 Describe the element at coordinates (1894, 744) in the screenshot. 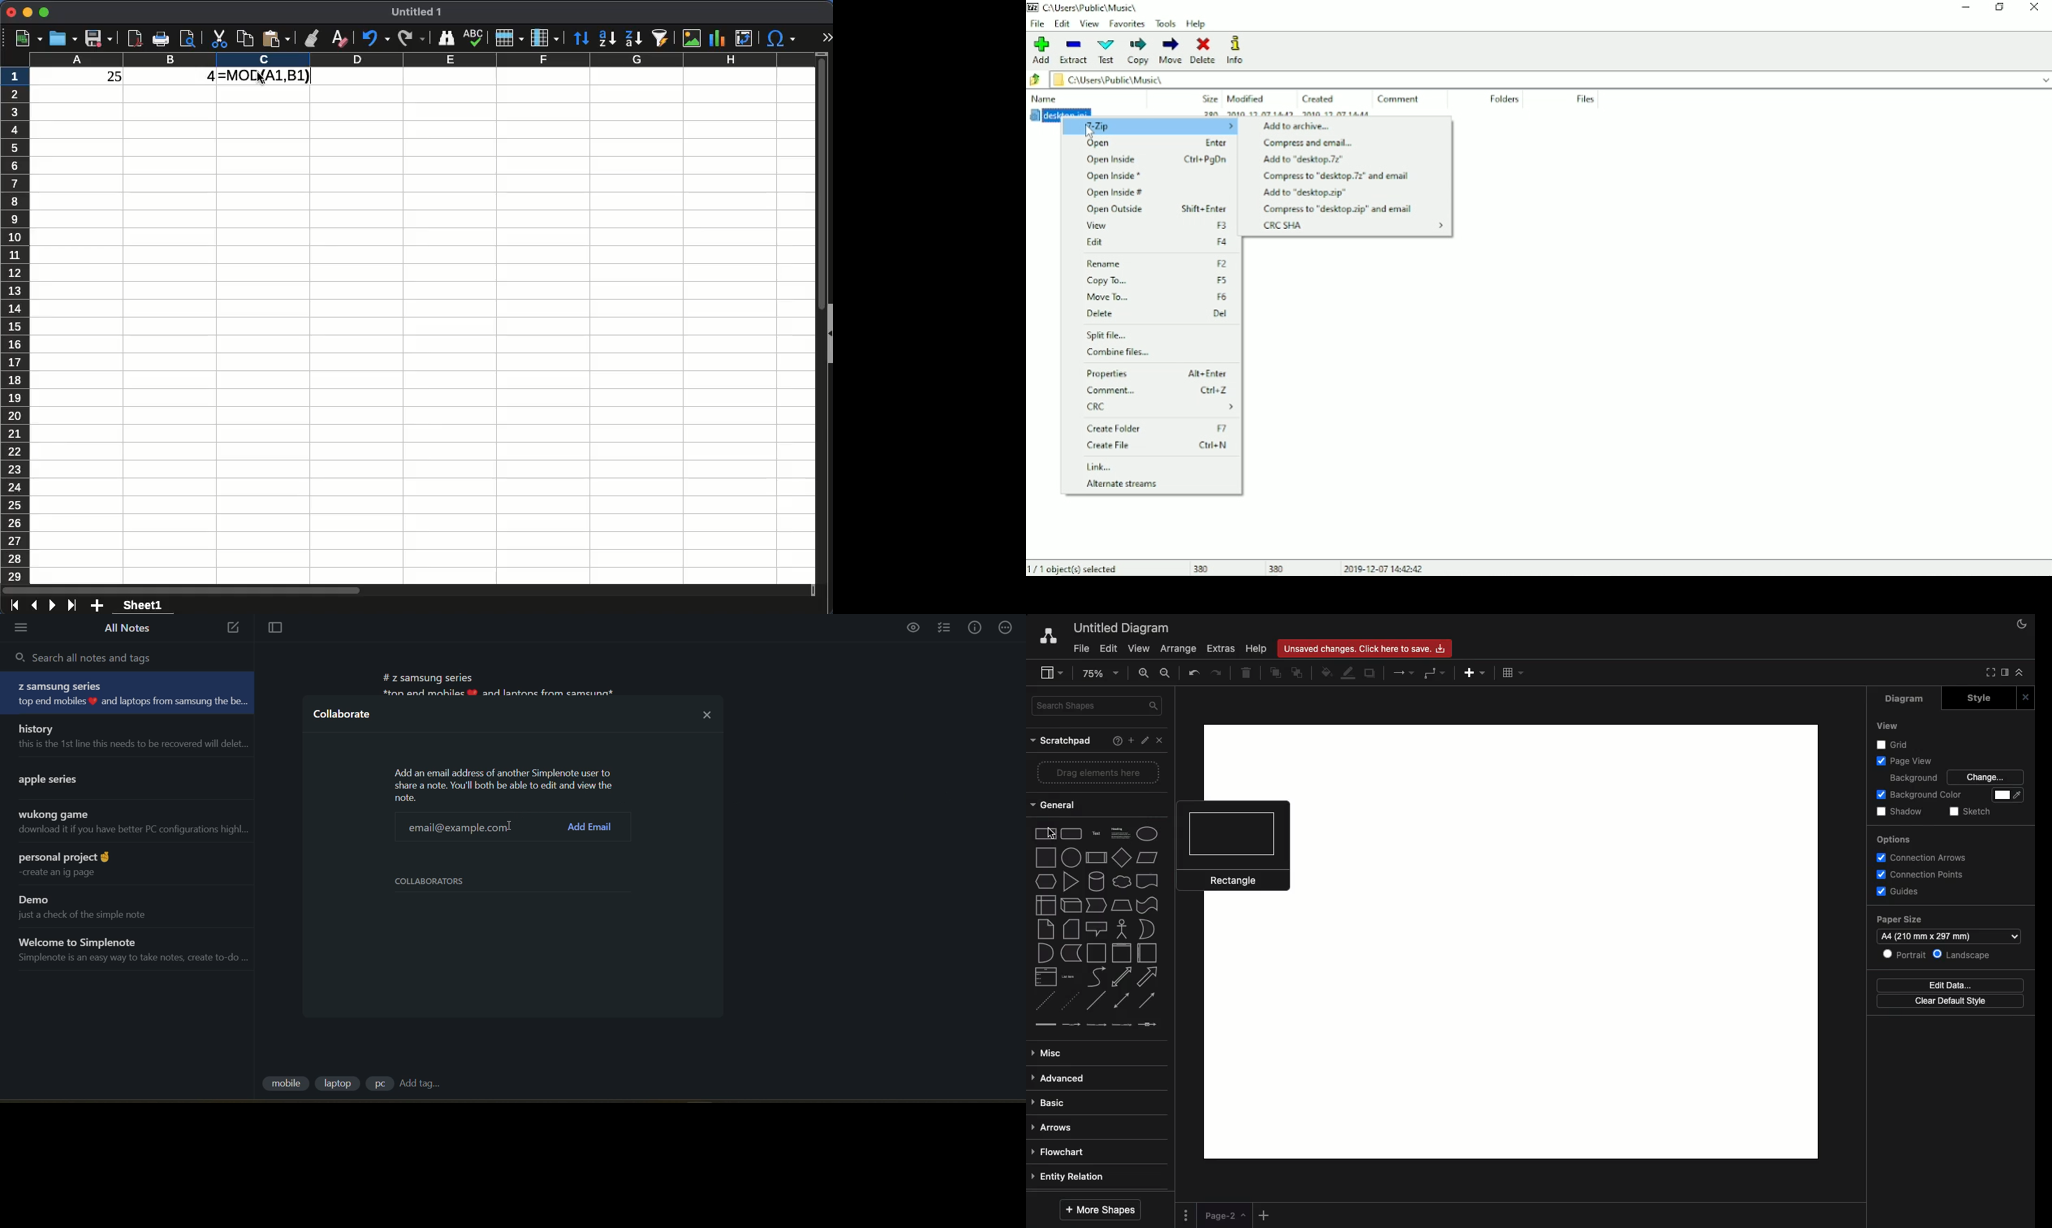

I see `` at that location.